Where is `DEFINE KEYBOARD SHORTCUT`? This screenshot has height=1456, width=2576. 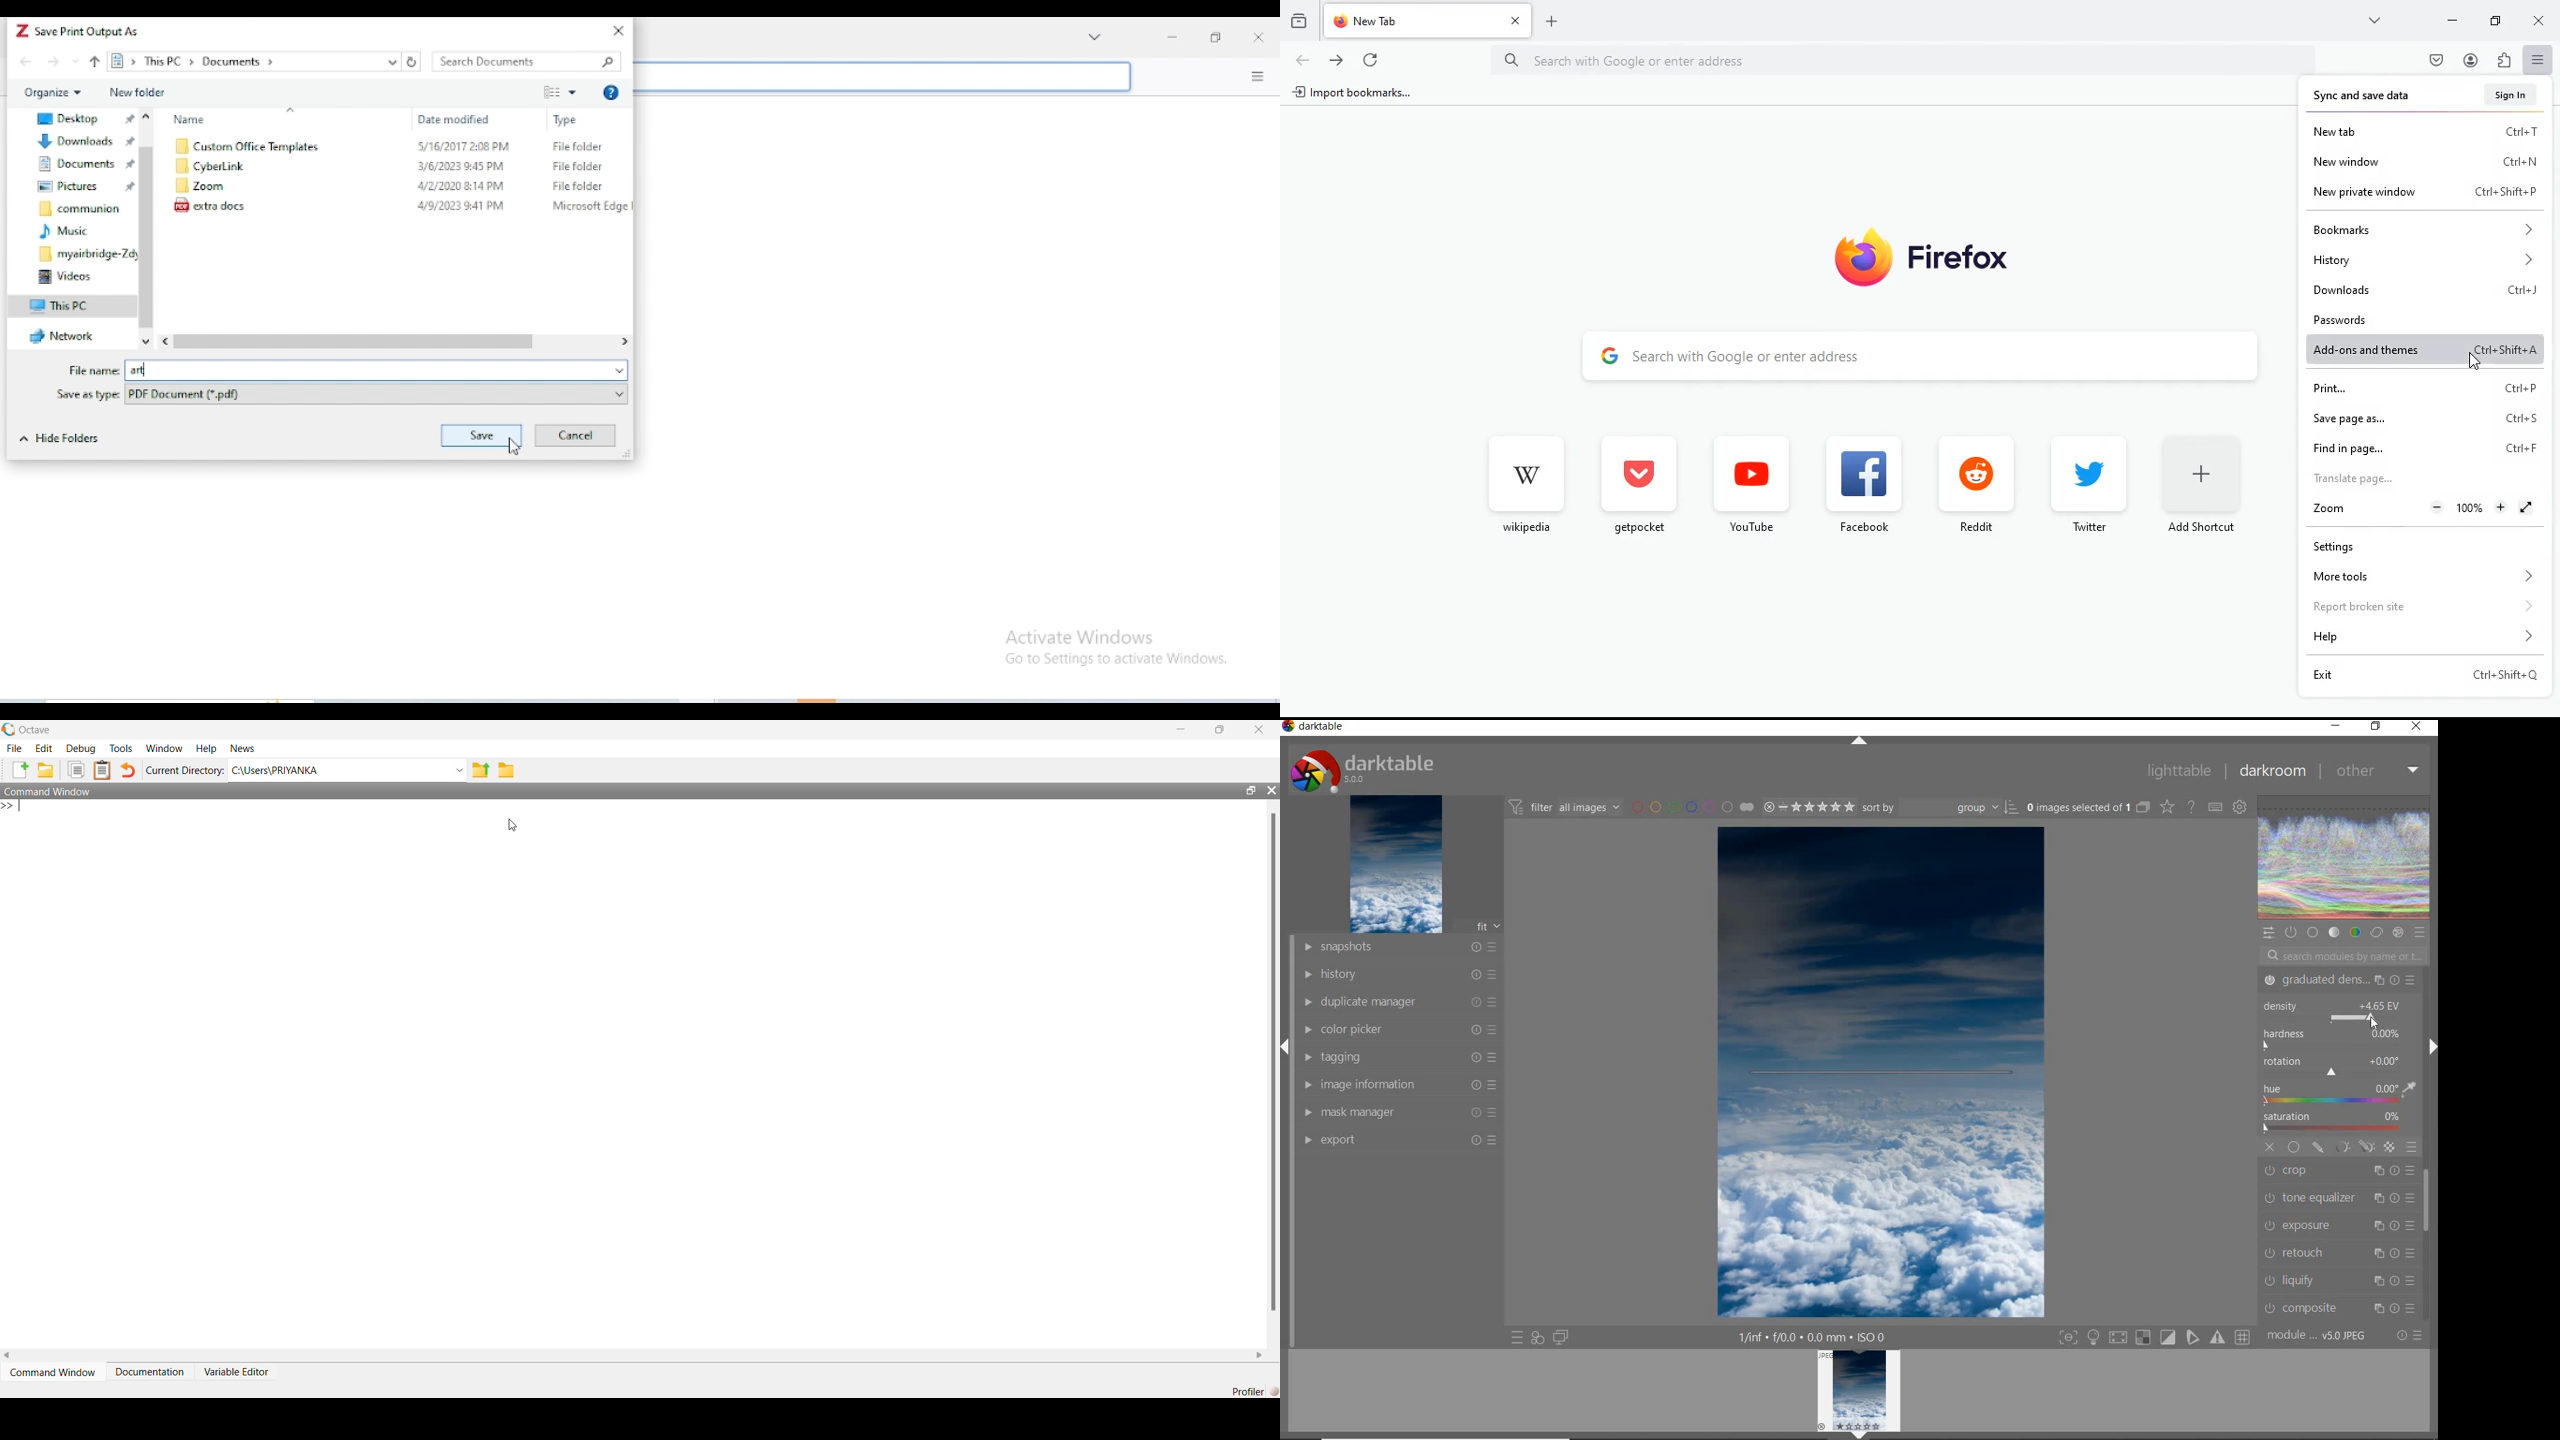
DEFINE KEYBOARD SHORTCUT is located at coordinates (2216, 808).